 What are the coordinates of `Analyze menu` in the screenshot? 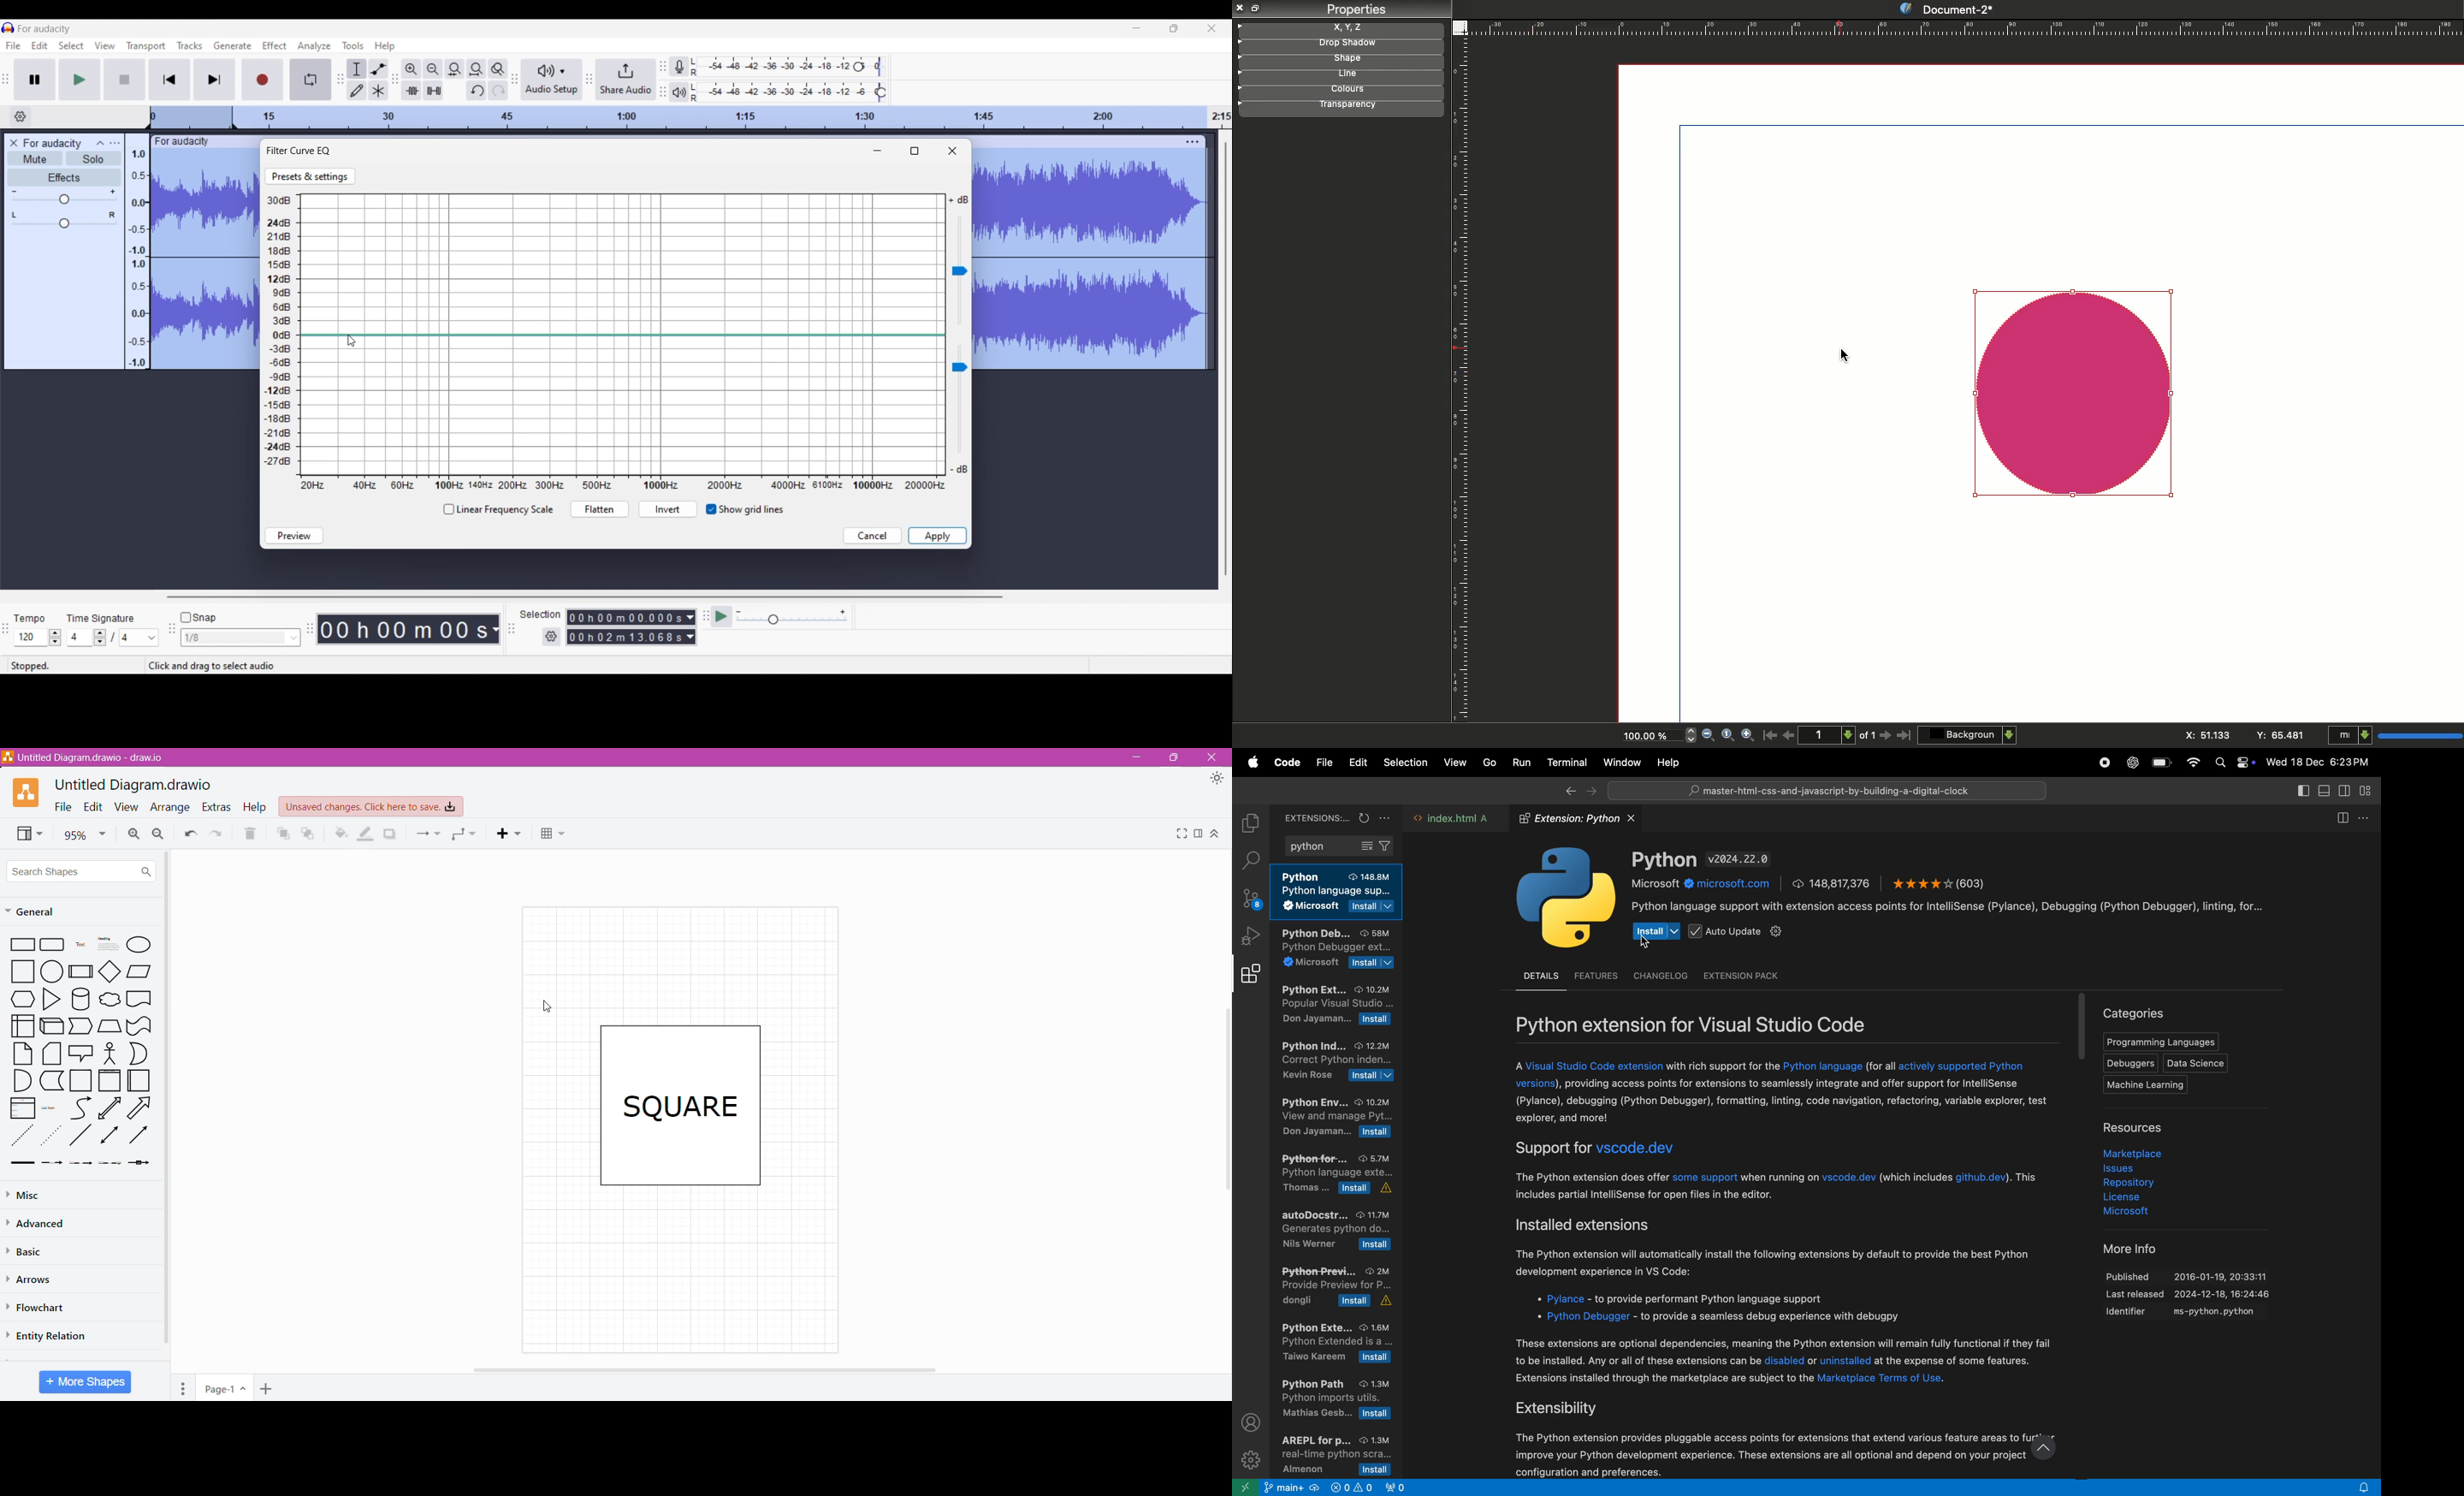 It's located at (314, 46).